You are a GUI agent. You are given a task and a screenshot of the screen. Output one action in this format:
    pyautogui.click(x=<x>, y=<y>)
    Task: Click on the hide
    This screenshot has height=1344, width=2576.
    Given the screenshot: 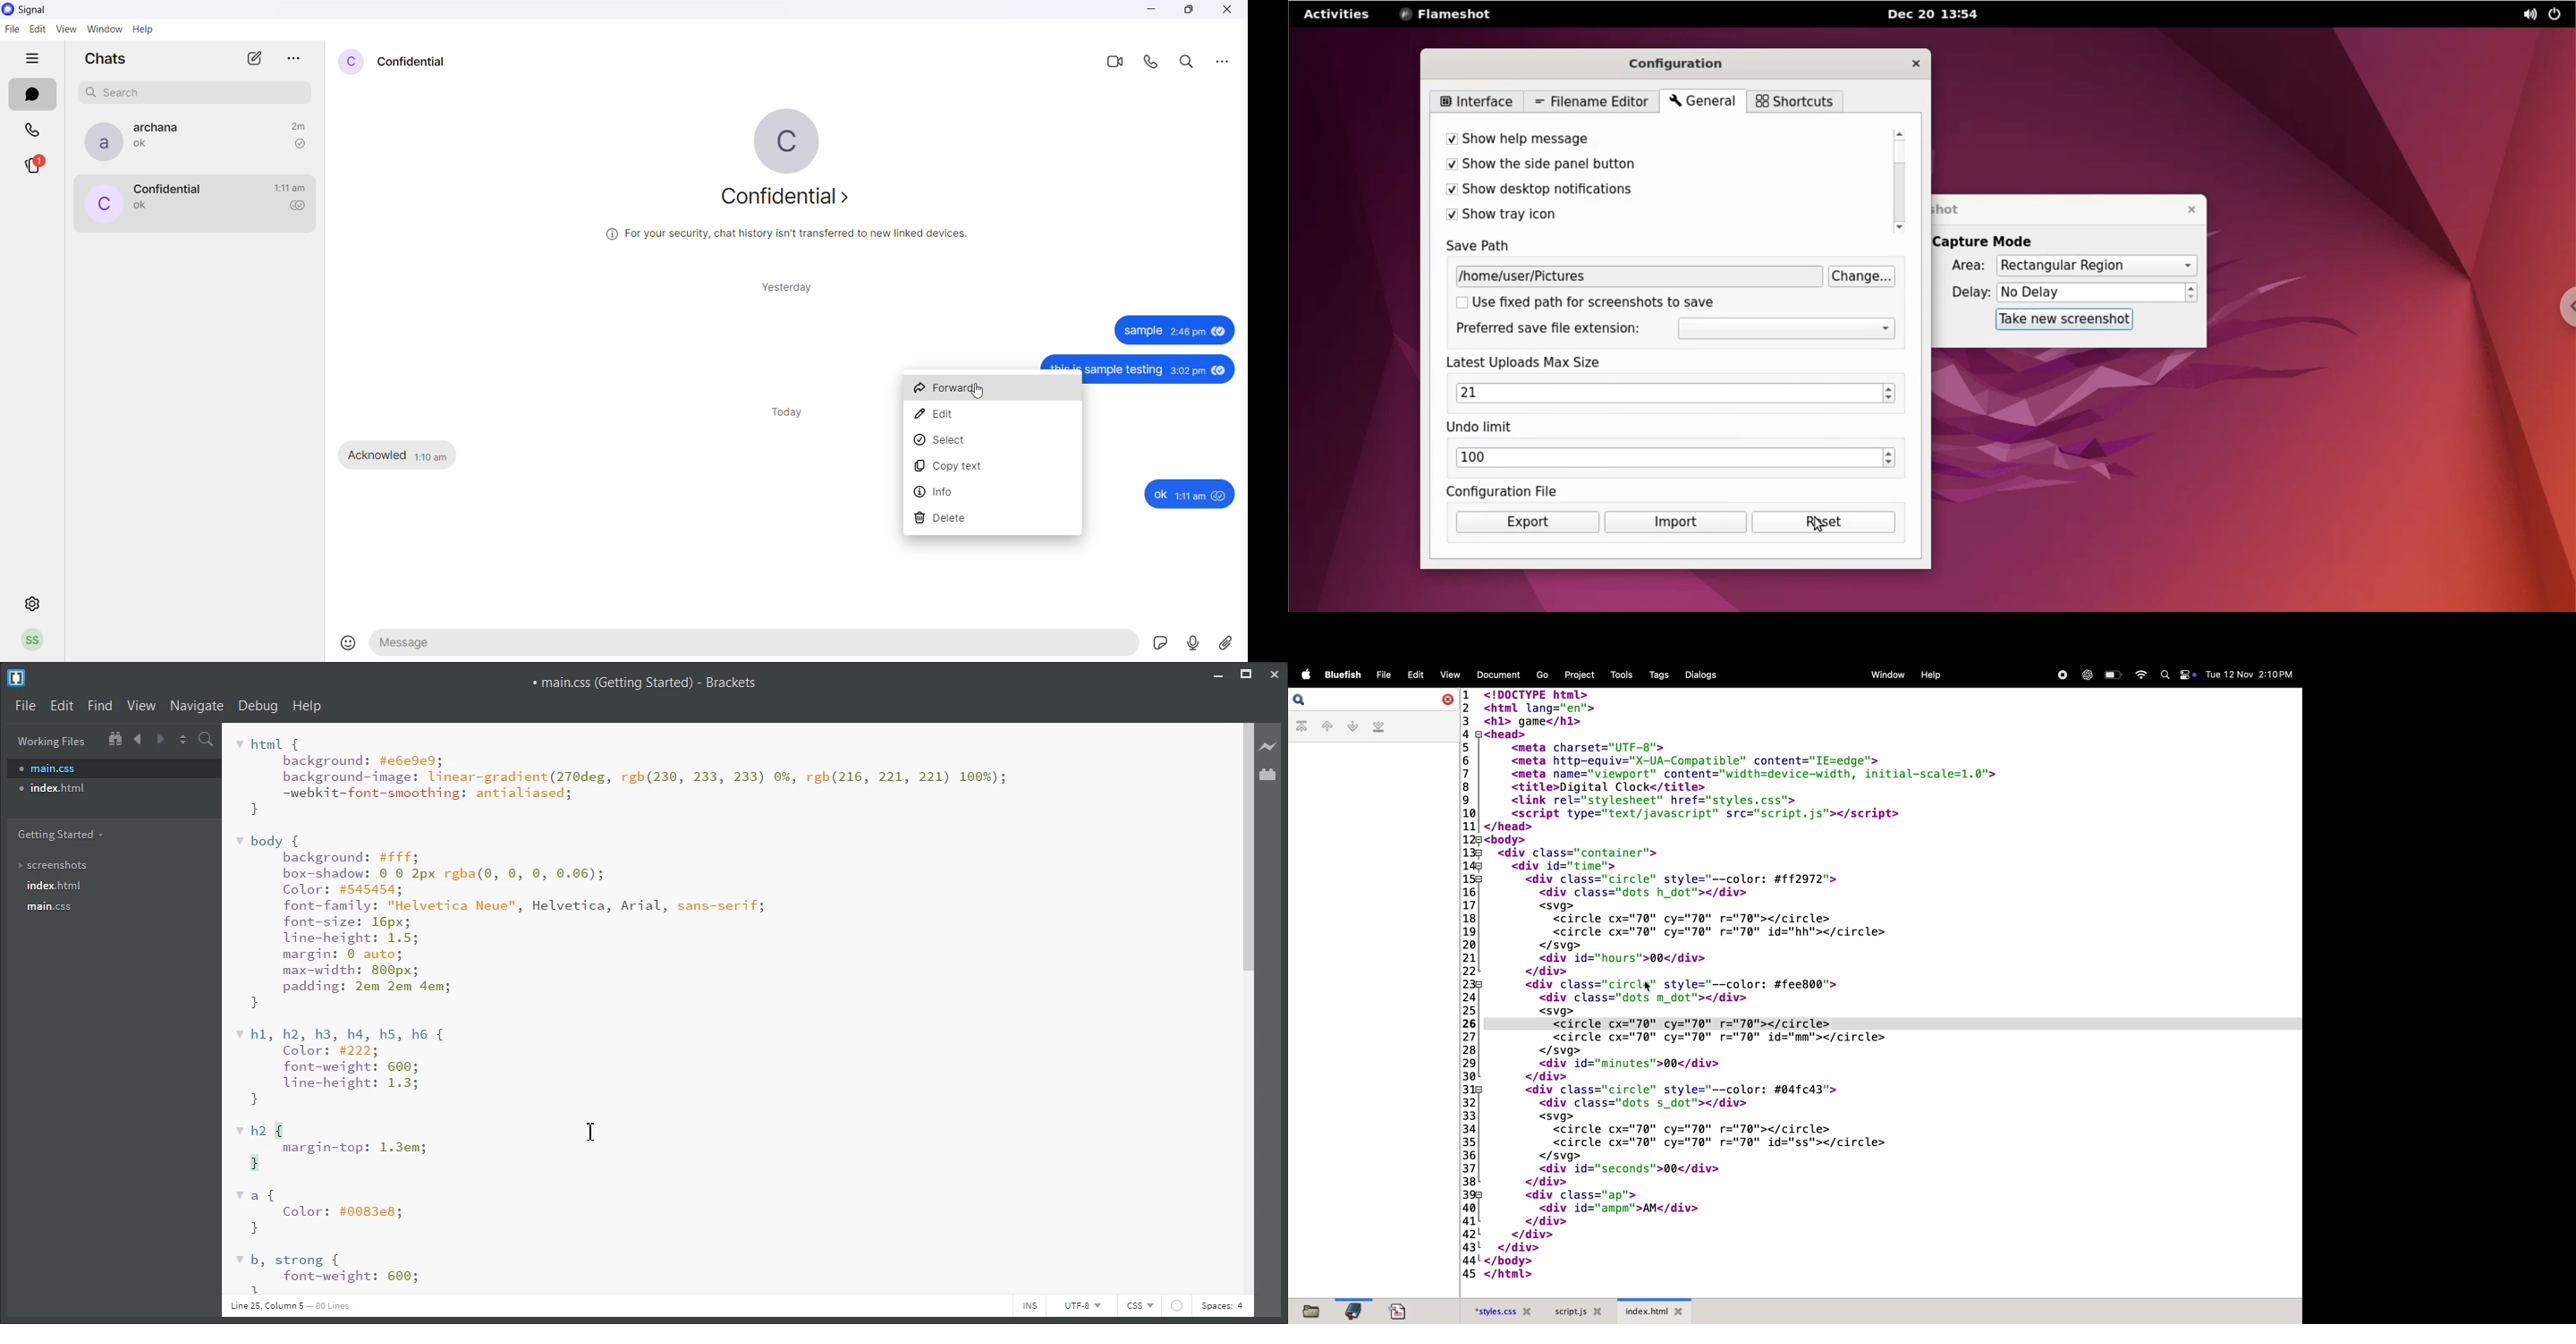 What is the action you would take?
    pyautogui.click(x=32, y=60)
    